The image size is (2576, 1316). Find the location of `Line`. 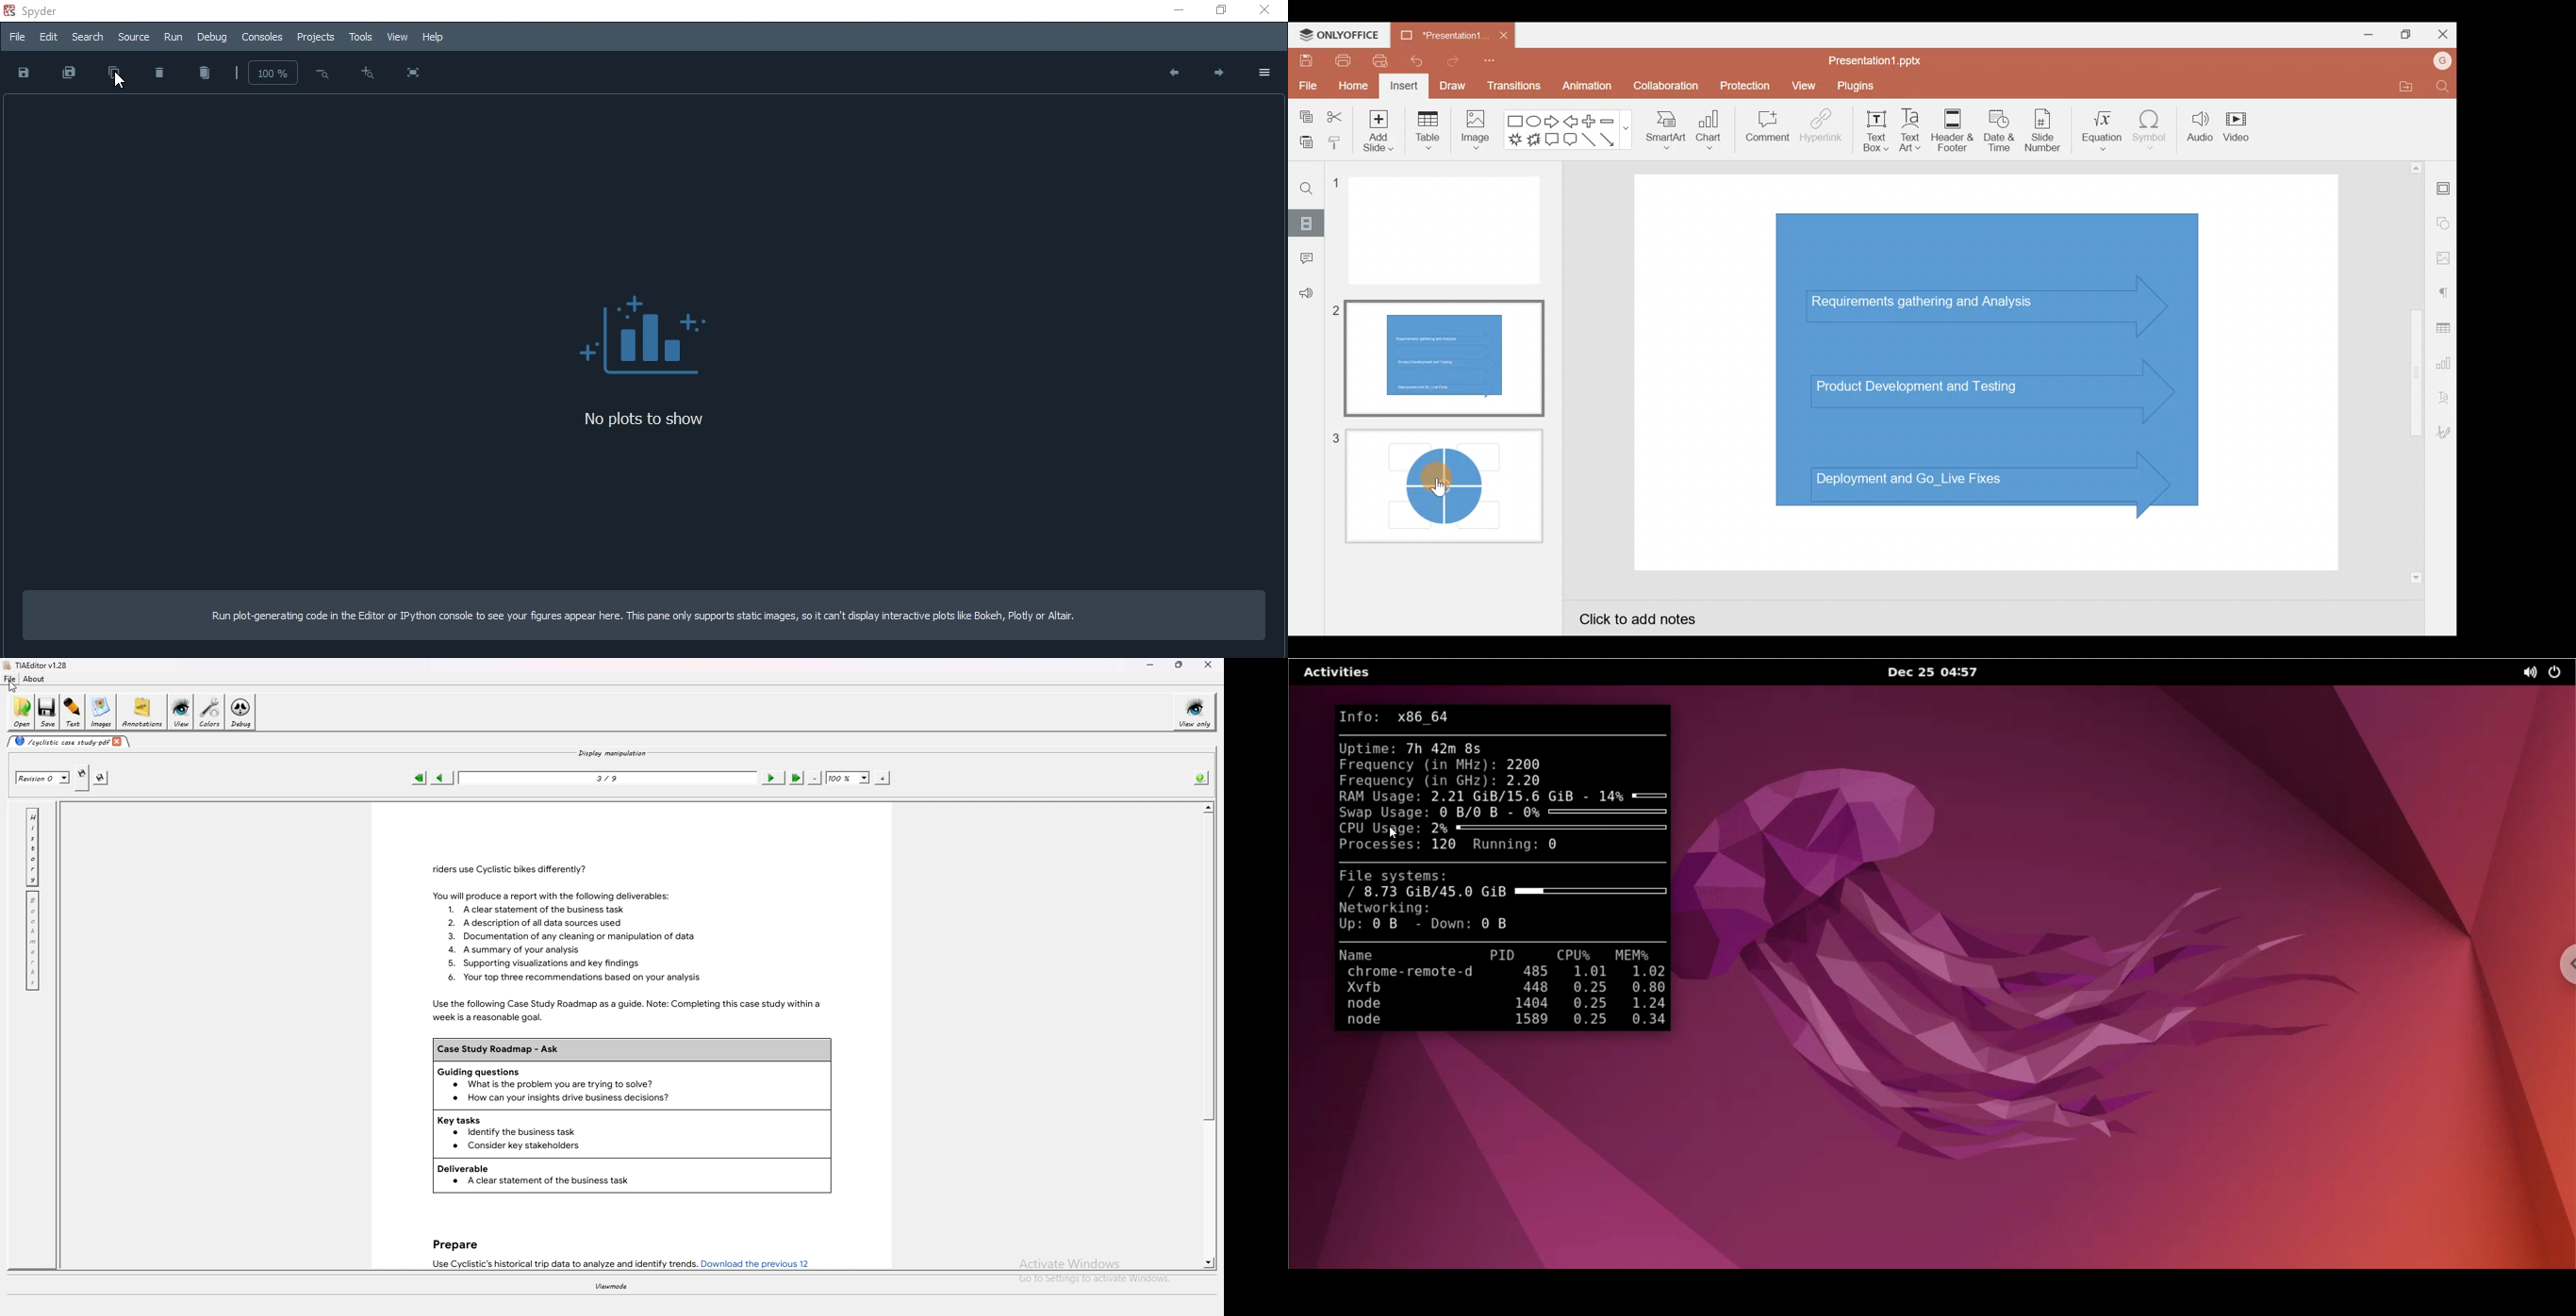

Line is located at coordinates (1588, 140).